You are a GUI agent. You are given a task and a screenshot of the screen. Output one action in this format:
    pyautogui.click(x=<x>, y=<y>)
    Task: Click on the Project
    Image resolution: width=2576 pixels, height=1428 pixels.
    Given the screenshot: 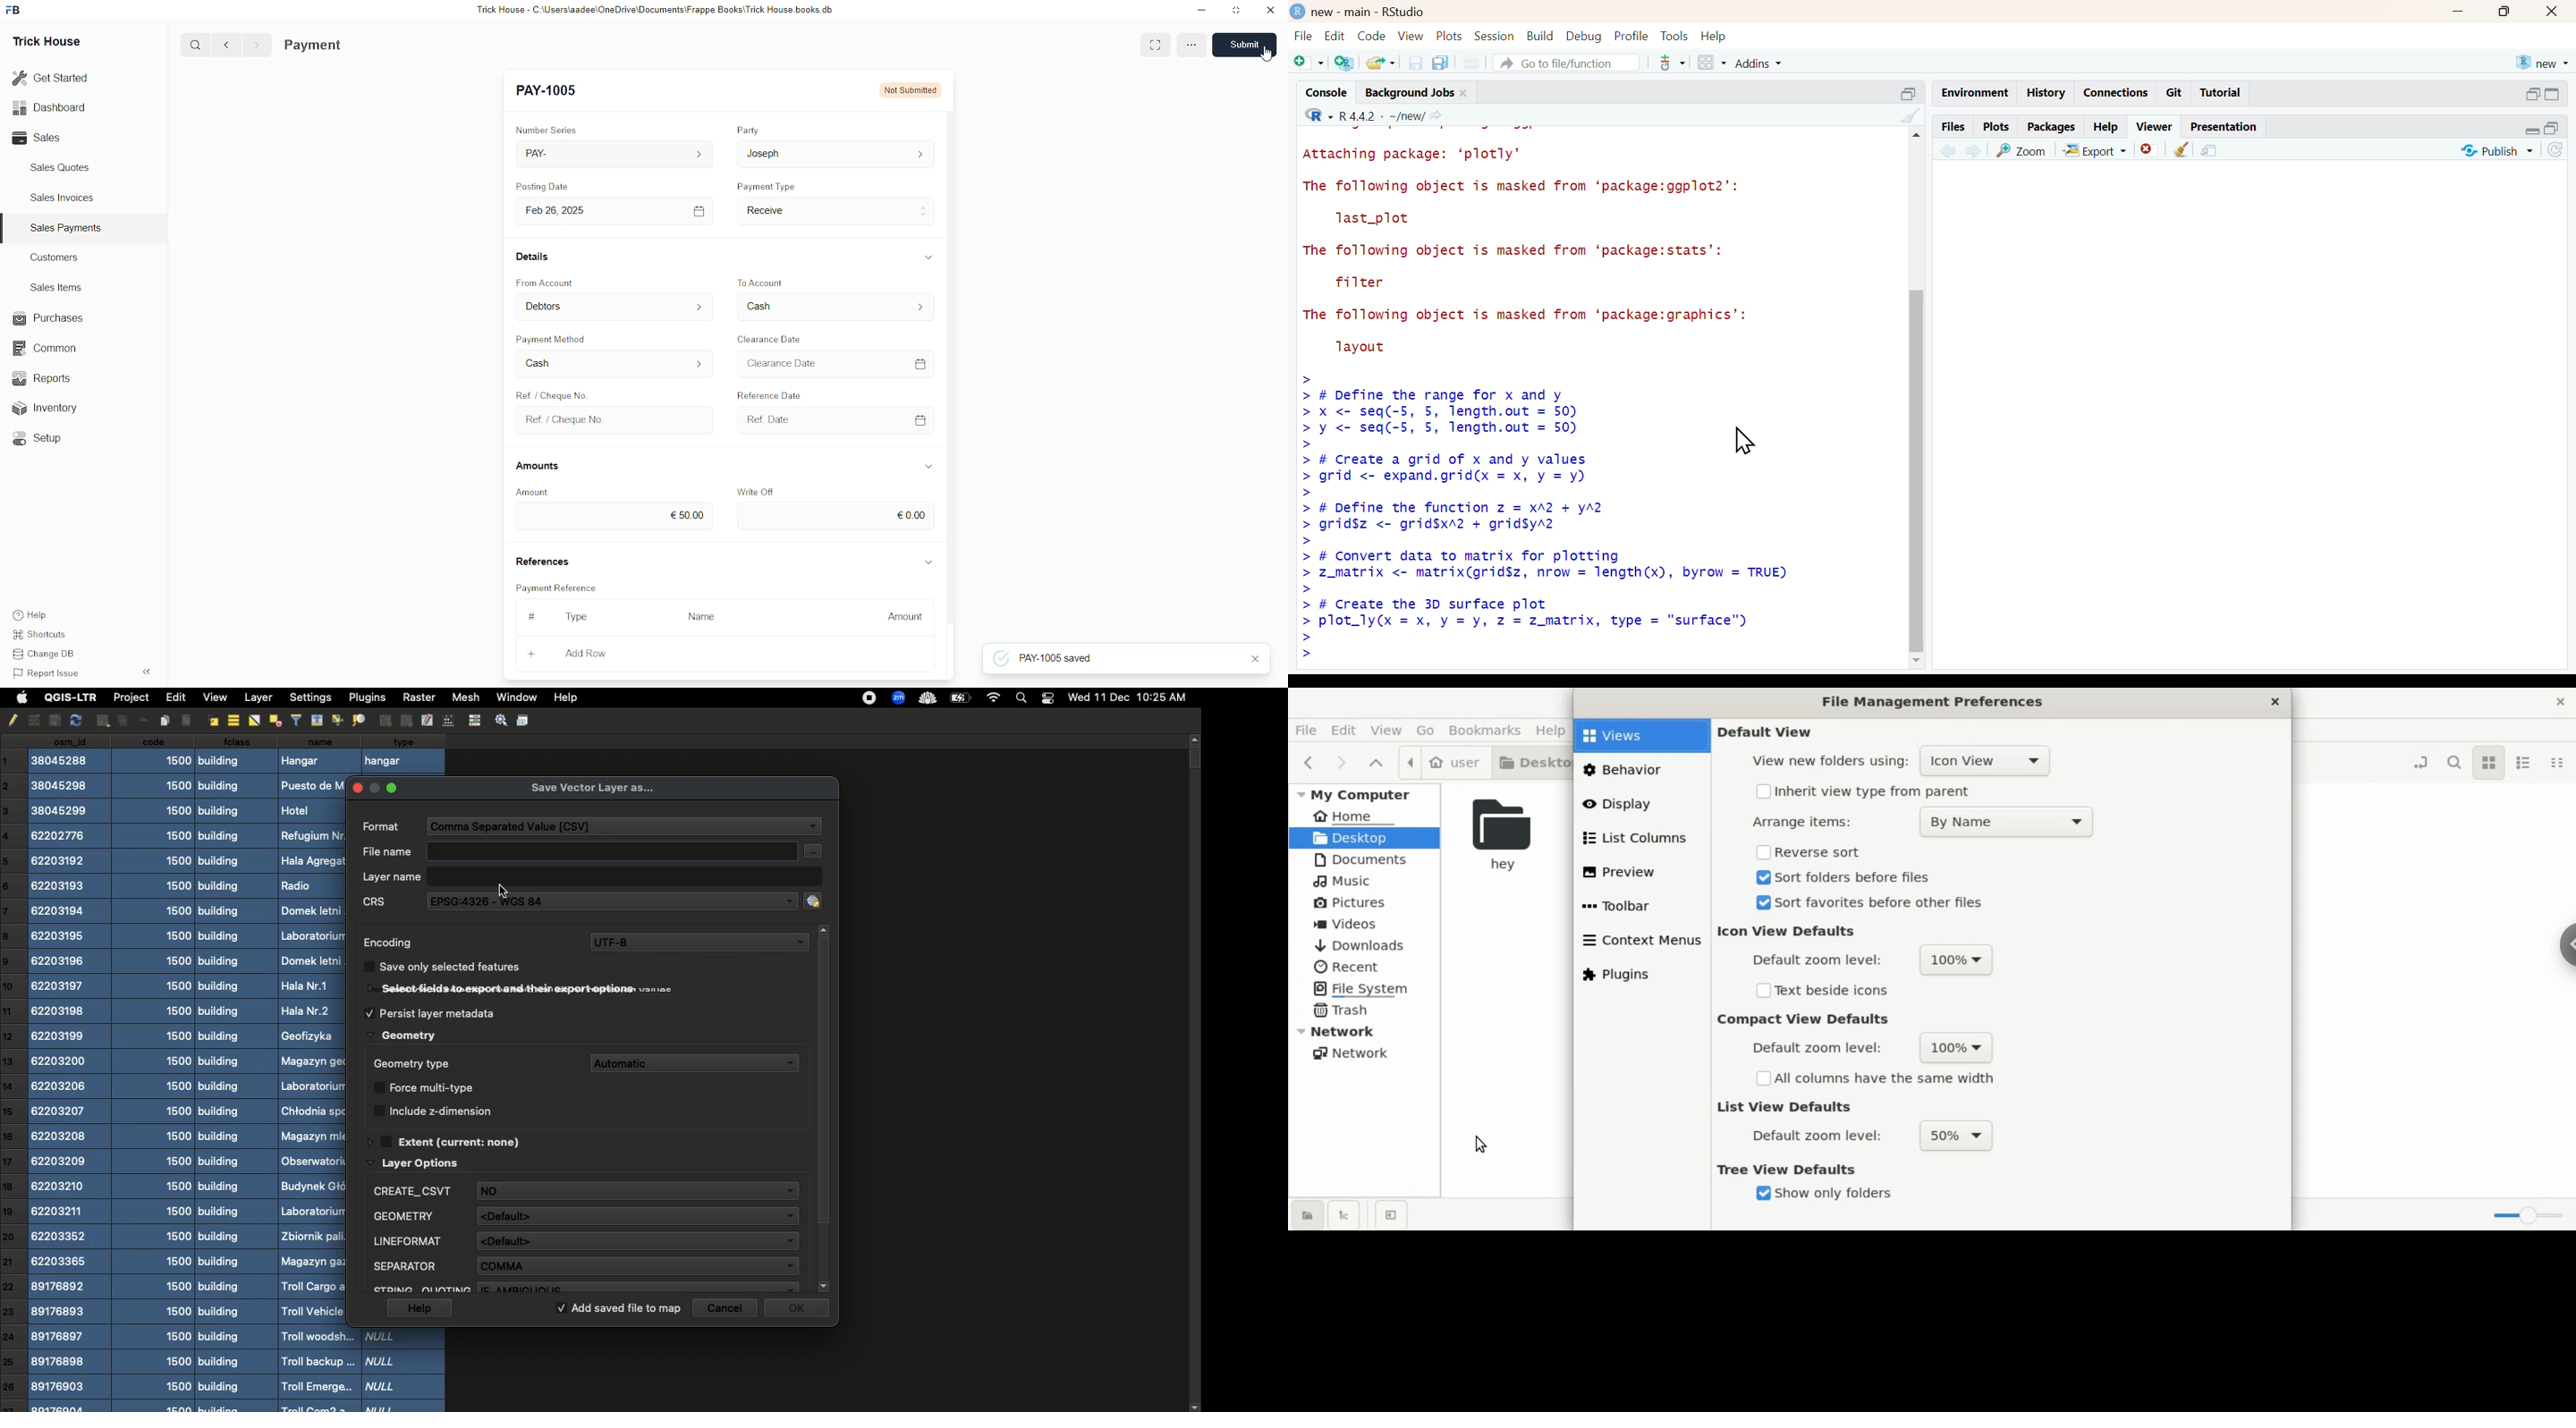 What is the action you would take?
    pyautogui.click(x=130, y=699)
    